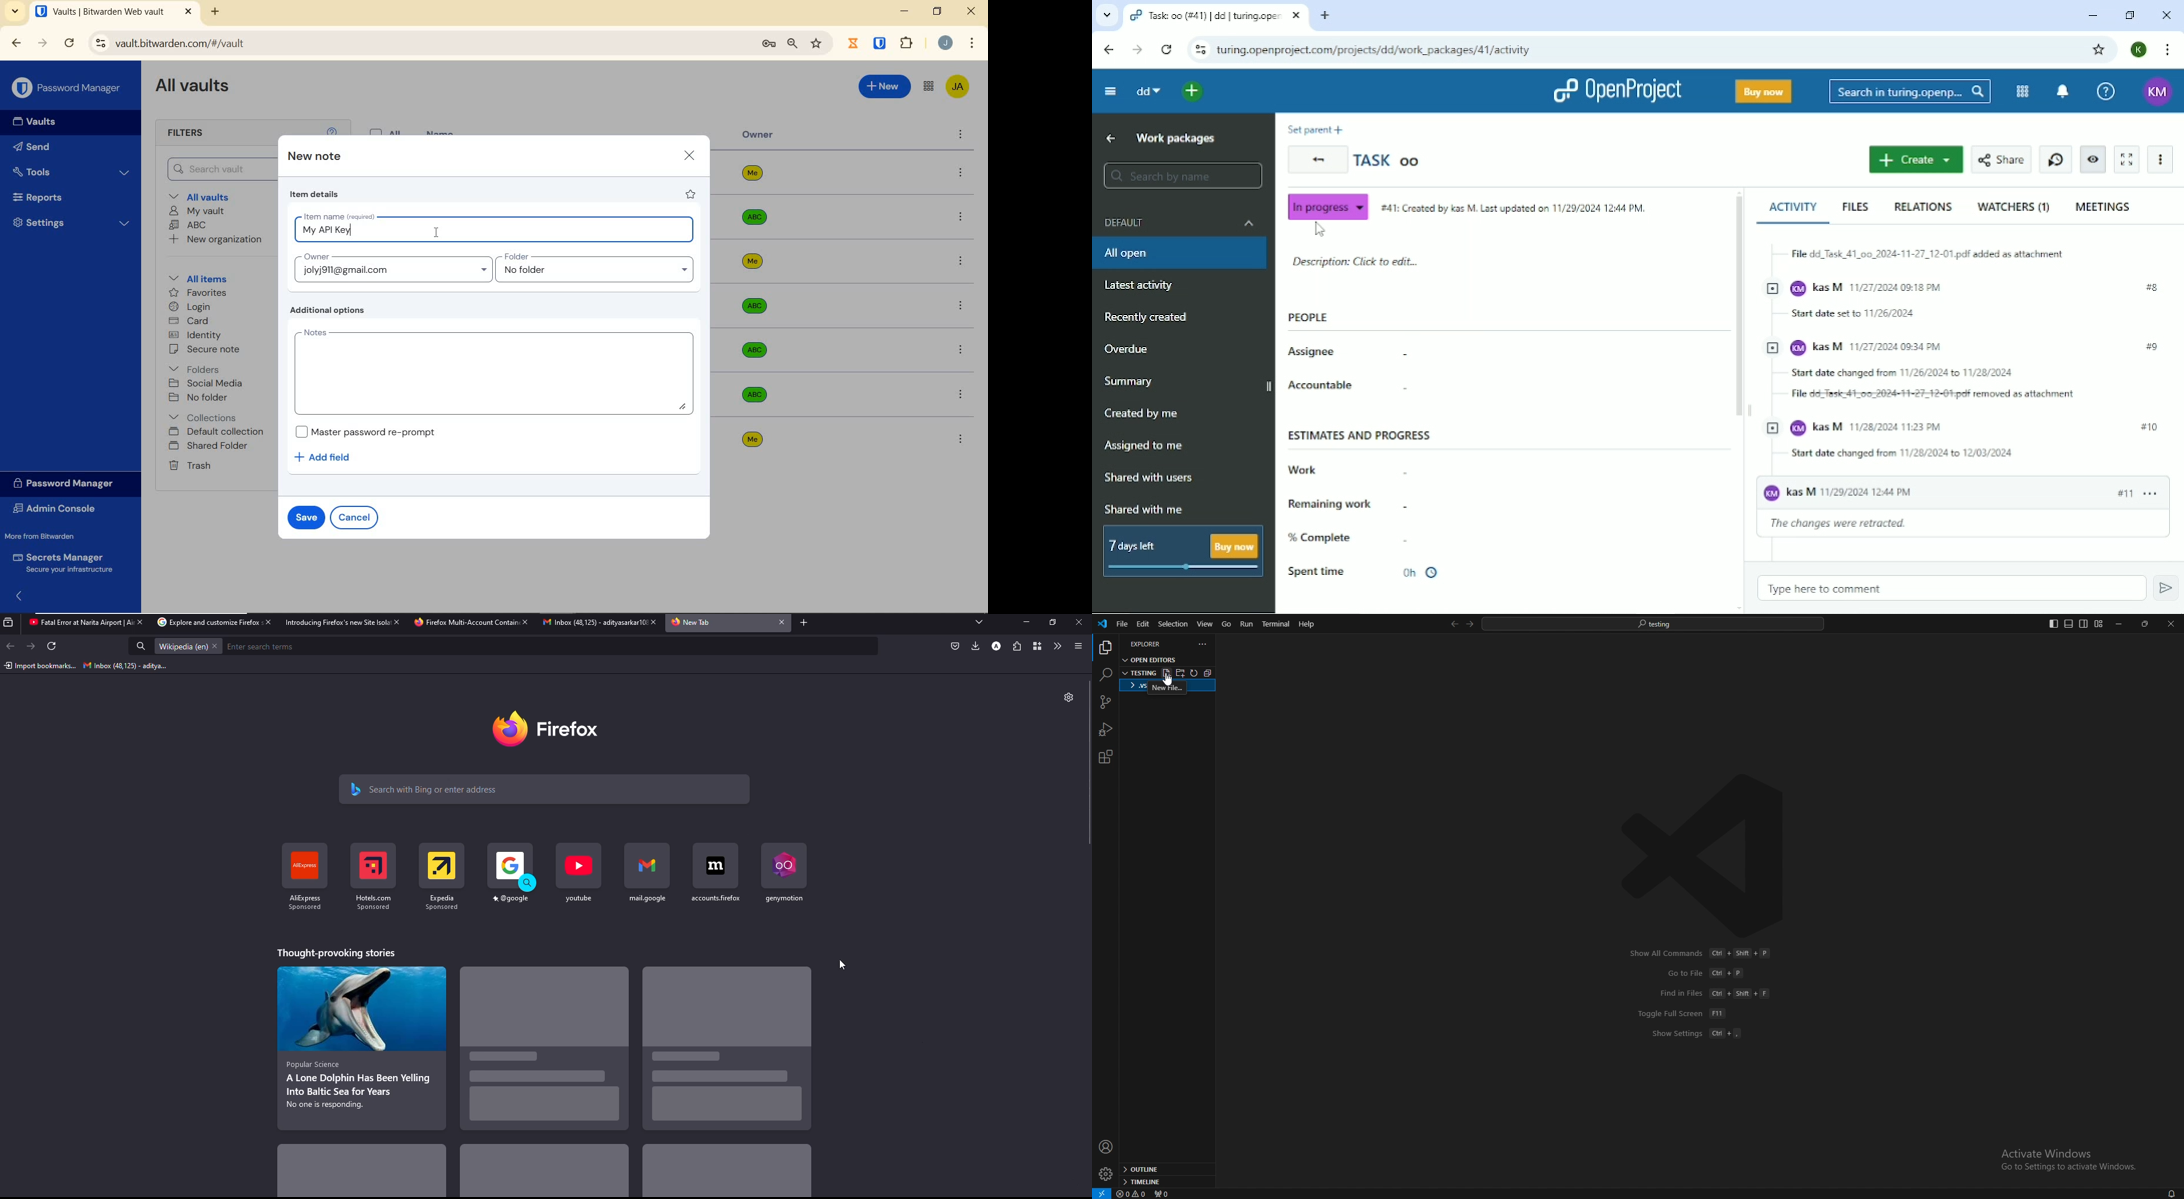 This screenshot has width=2184, height=1204. Describe the element at coordinates (1915, 159) in the screenshot. I see `Create` at that location.